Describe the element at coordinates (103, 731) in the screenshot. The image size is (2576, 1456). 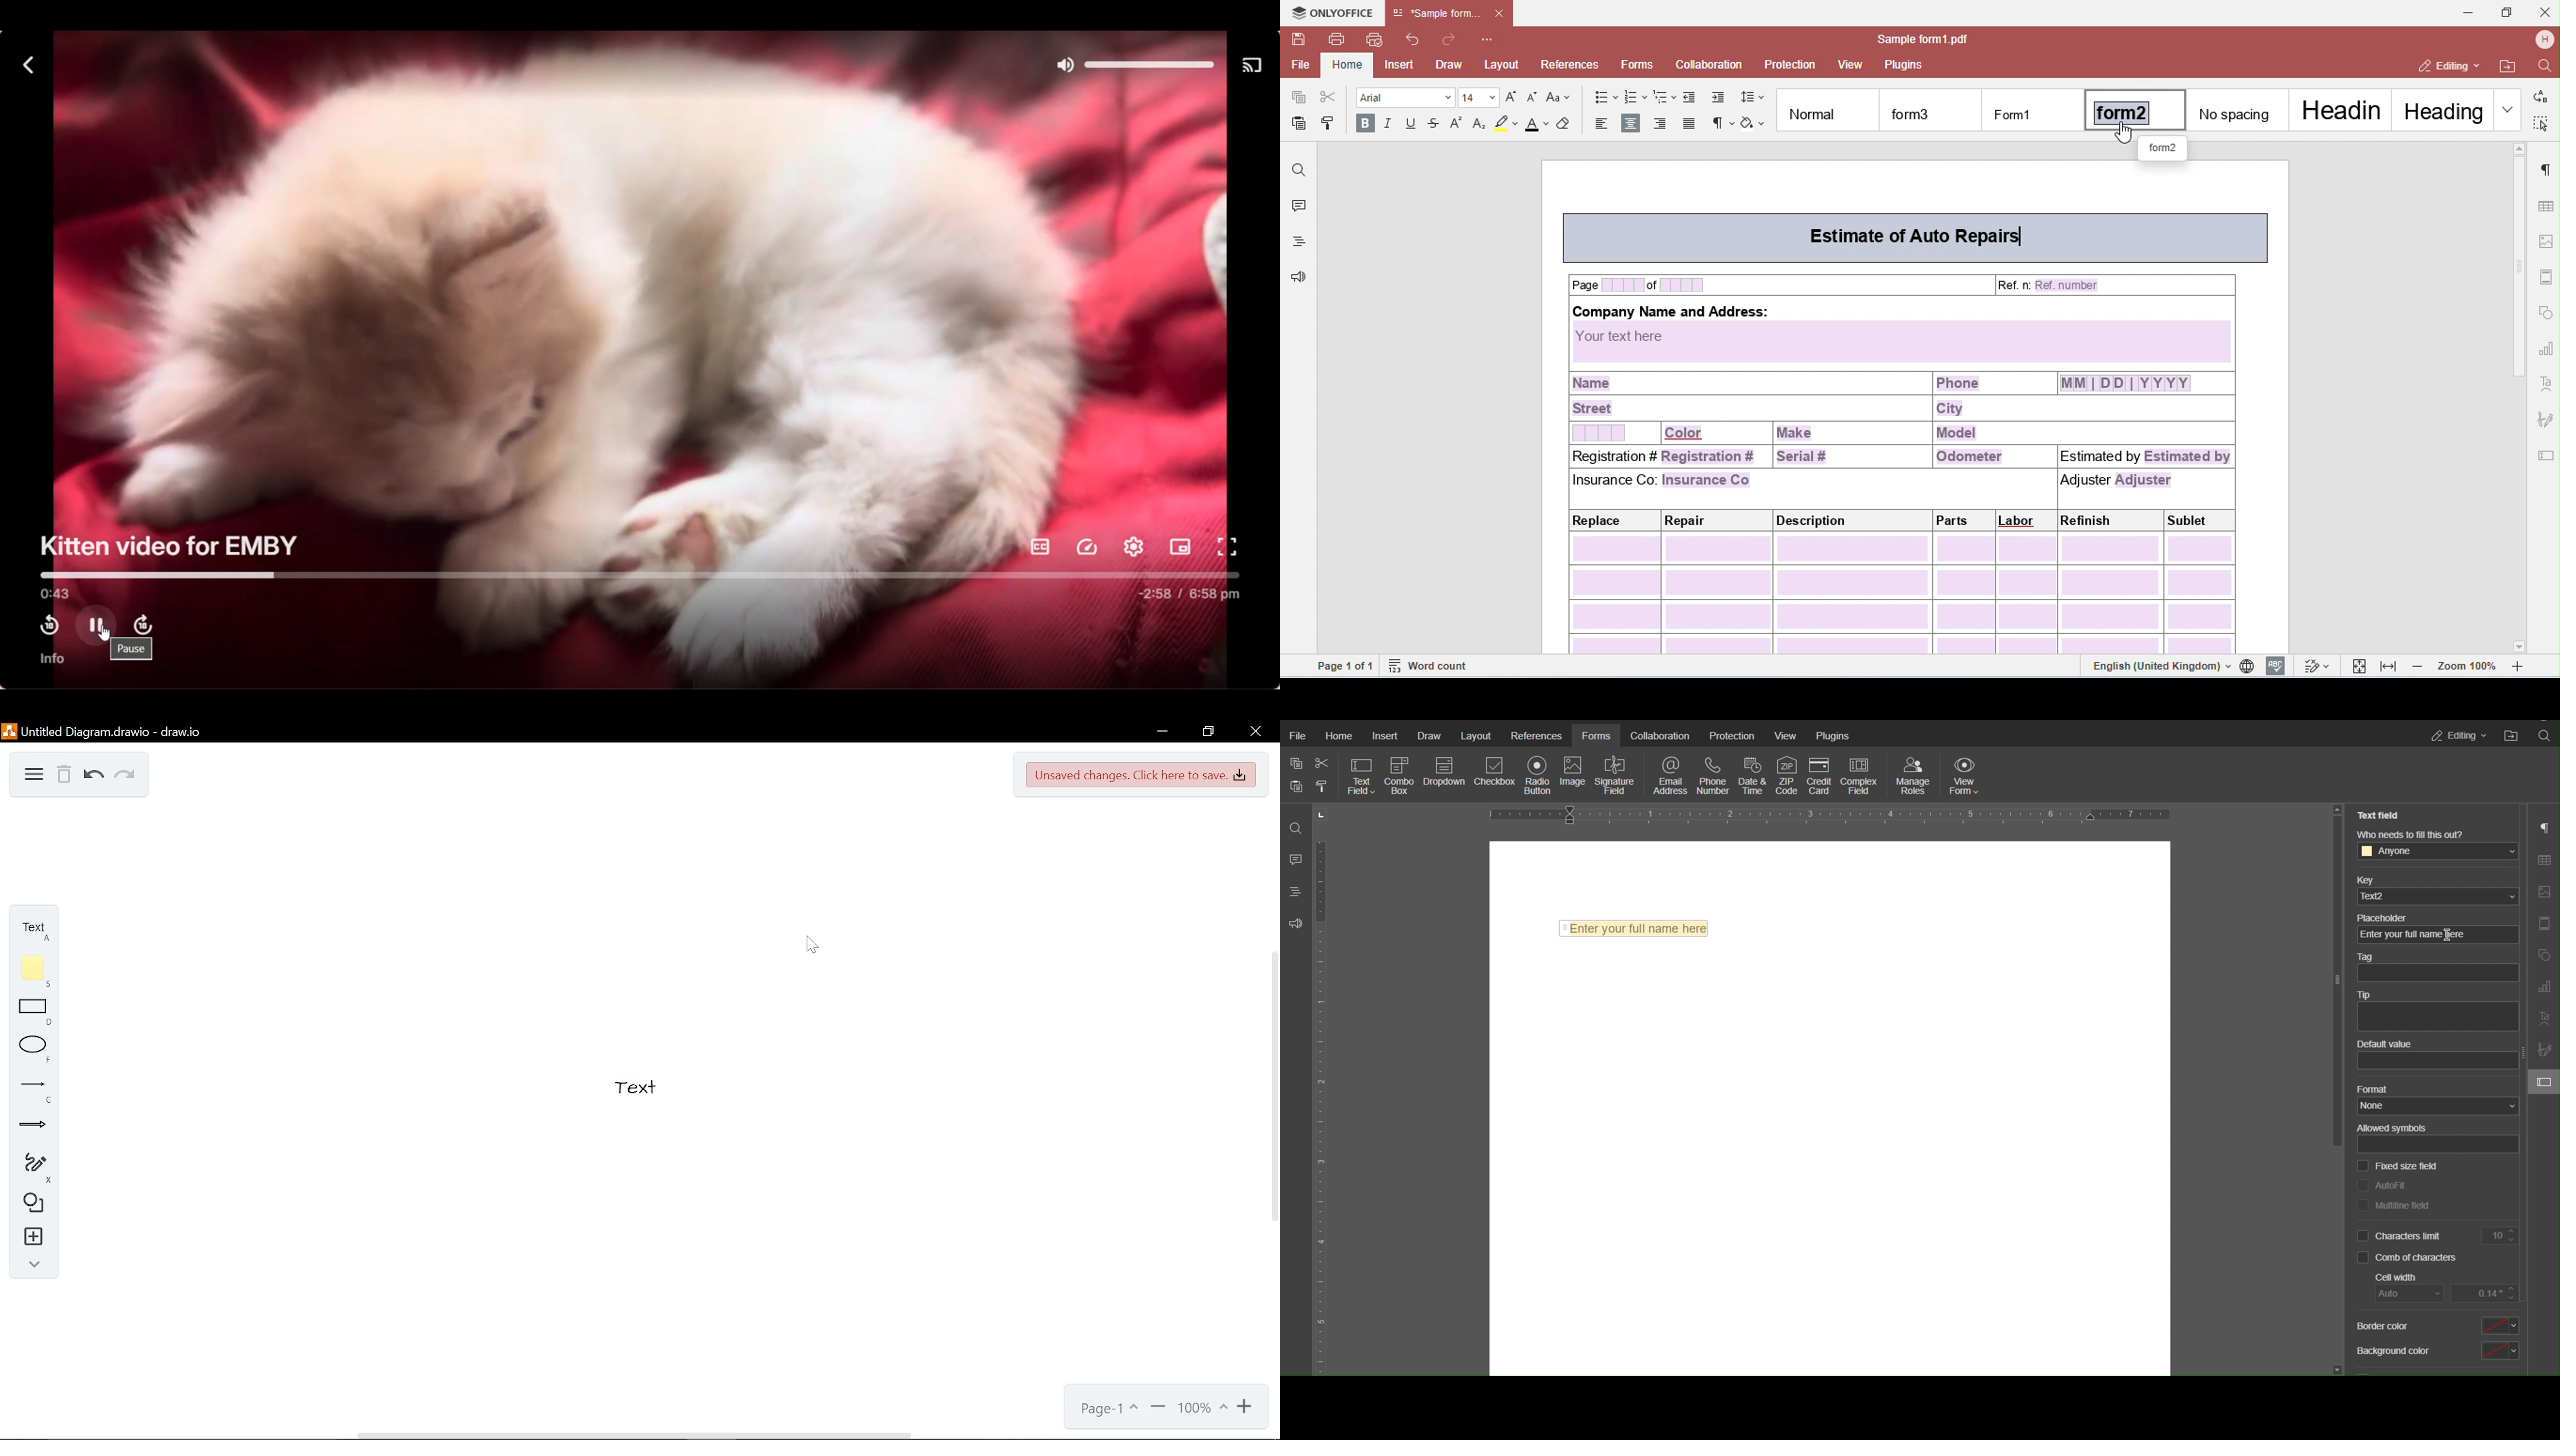
I see `Current window` at that location.